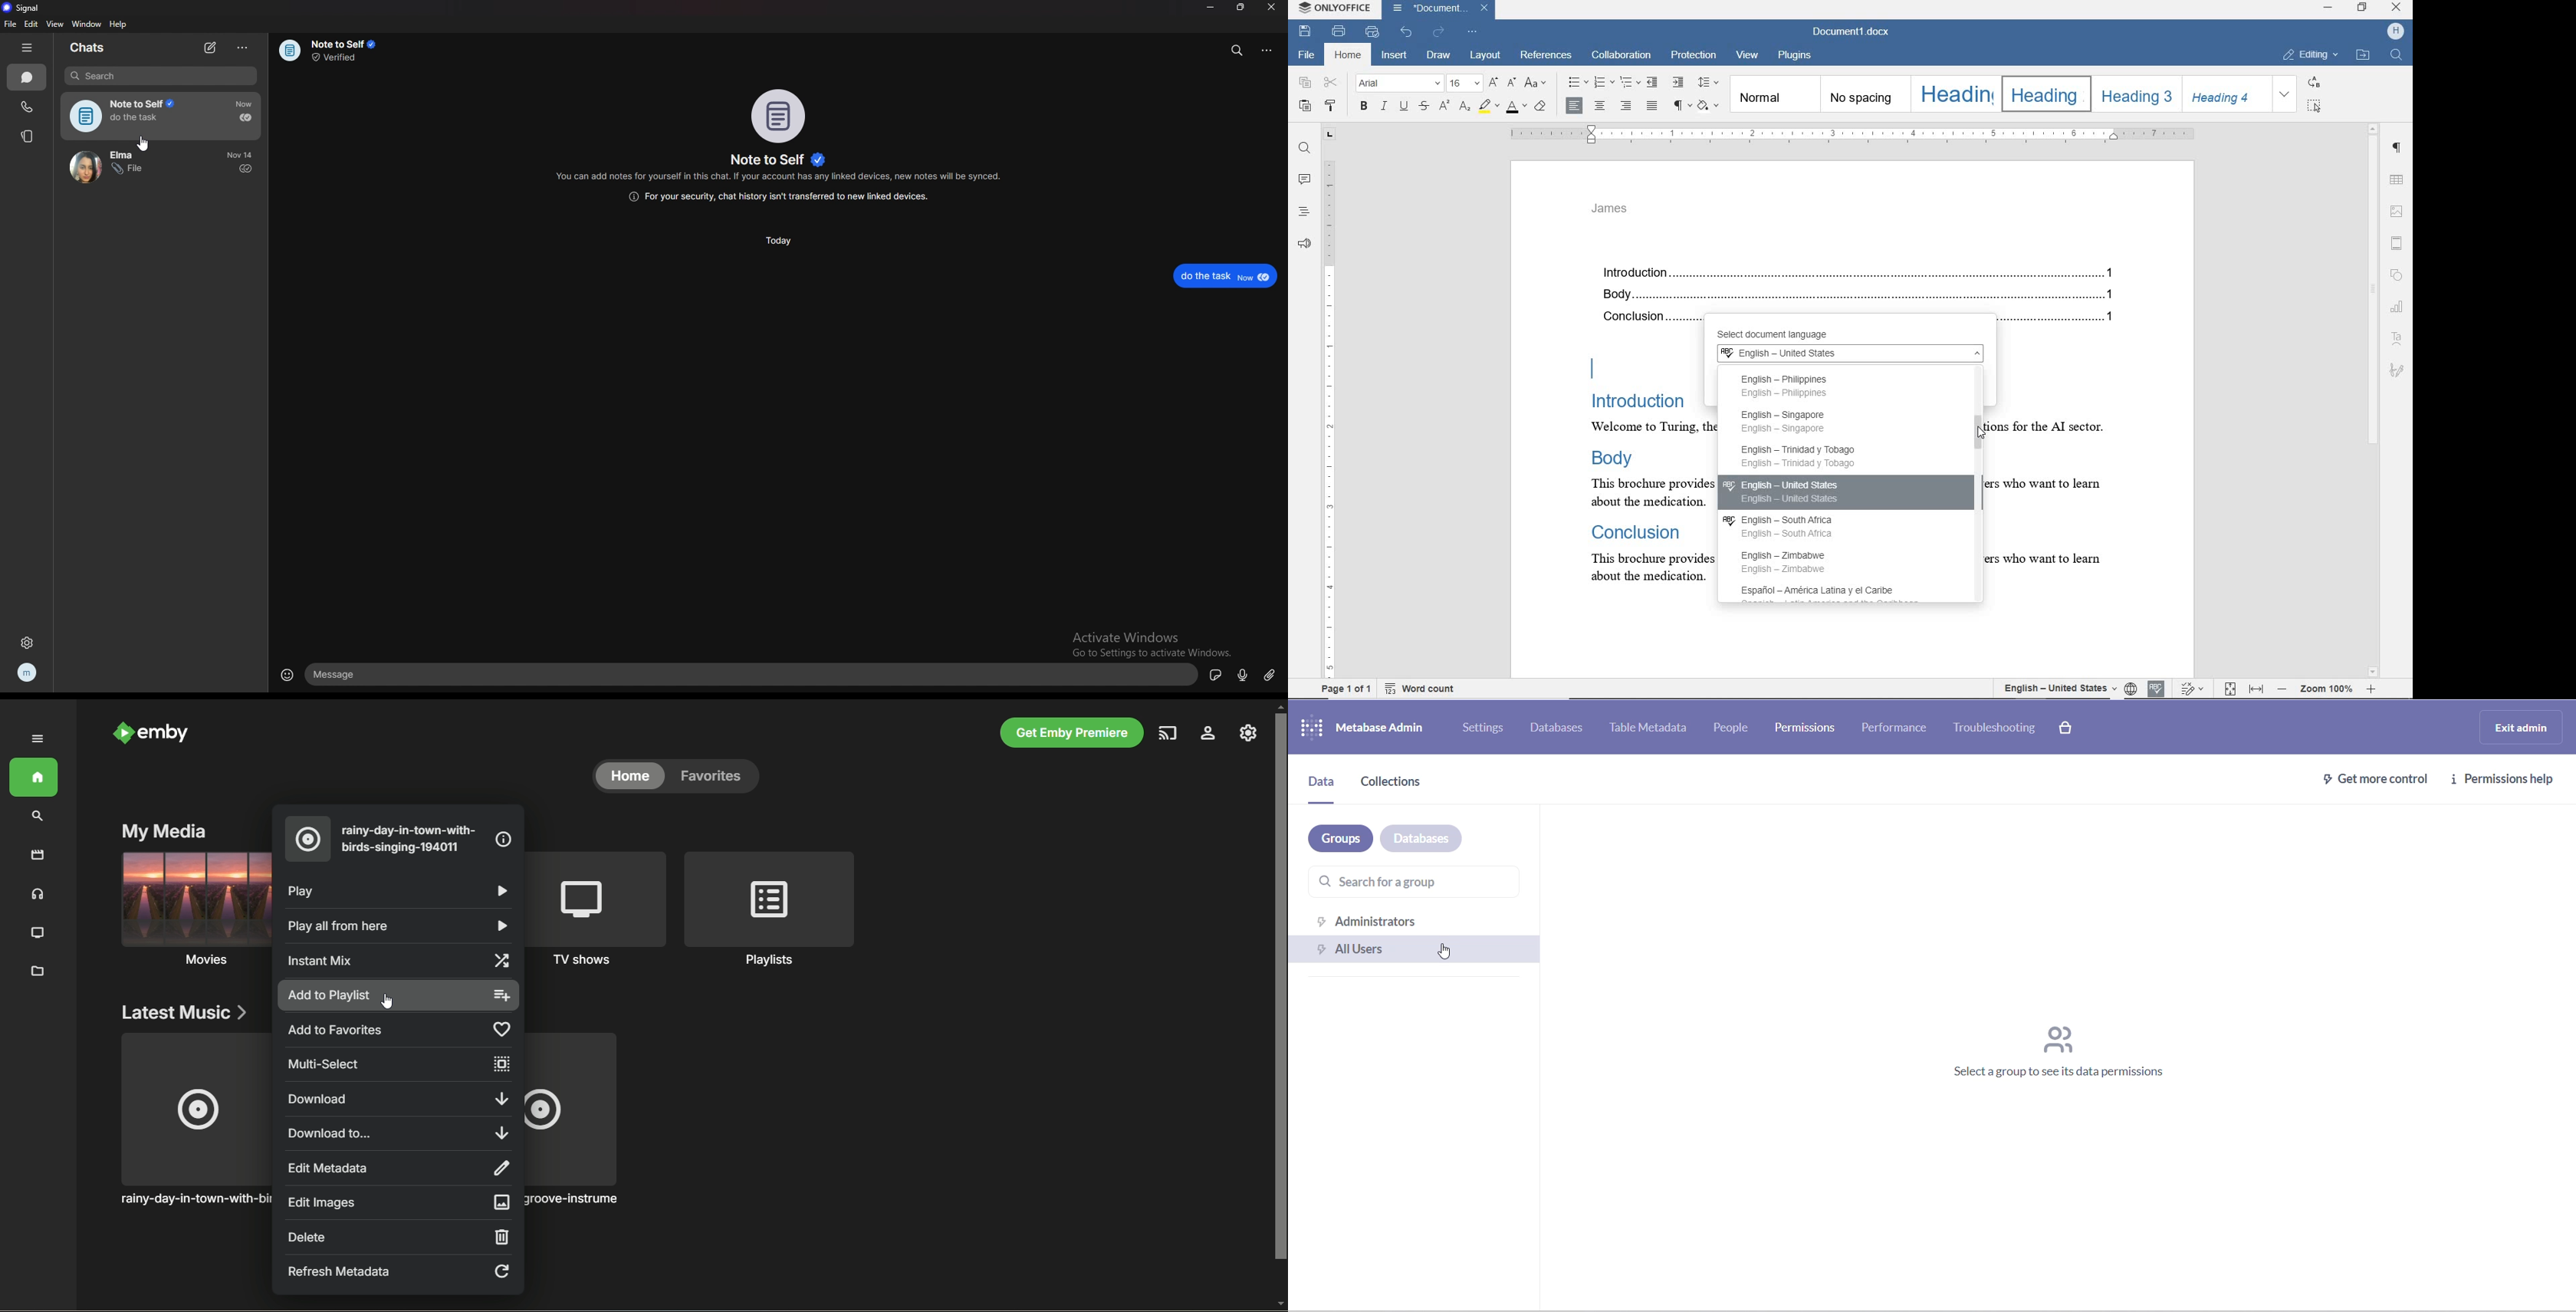 The width and height of the screenshot is (2576, 1316). Describe the element at coordinates (2329, 9) in the screenshot. I see `MINIMIZE` at that location.